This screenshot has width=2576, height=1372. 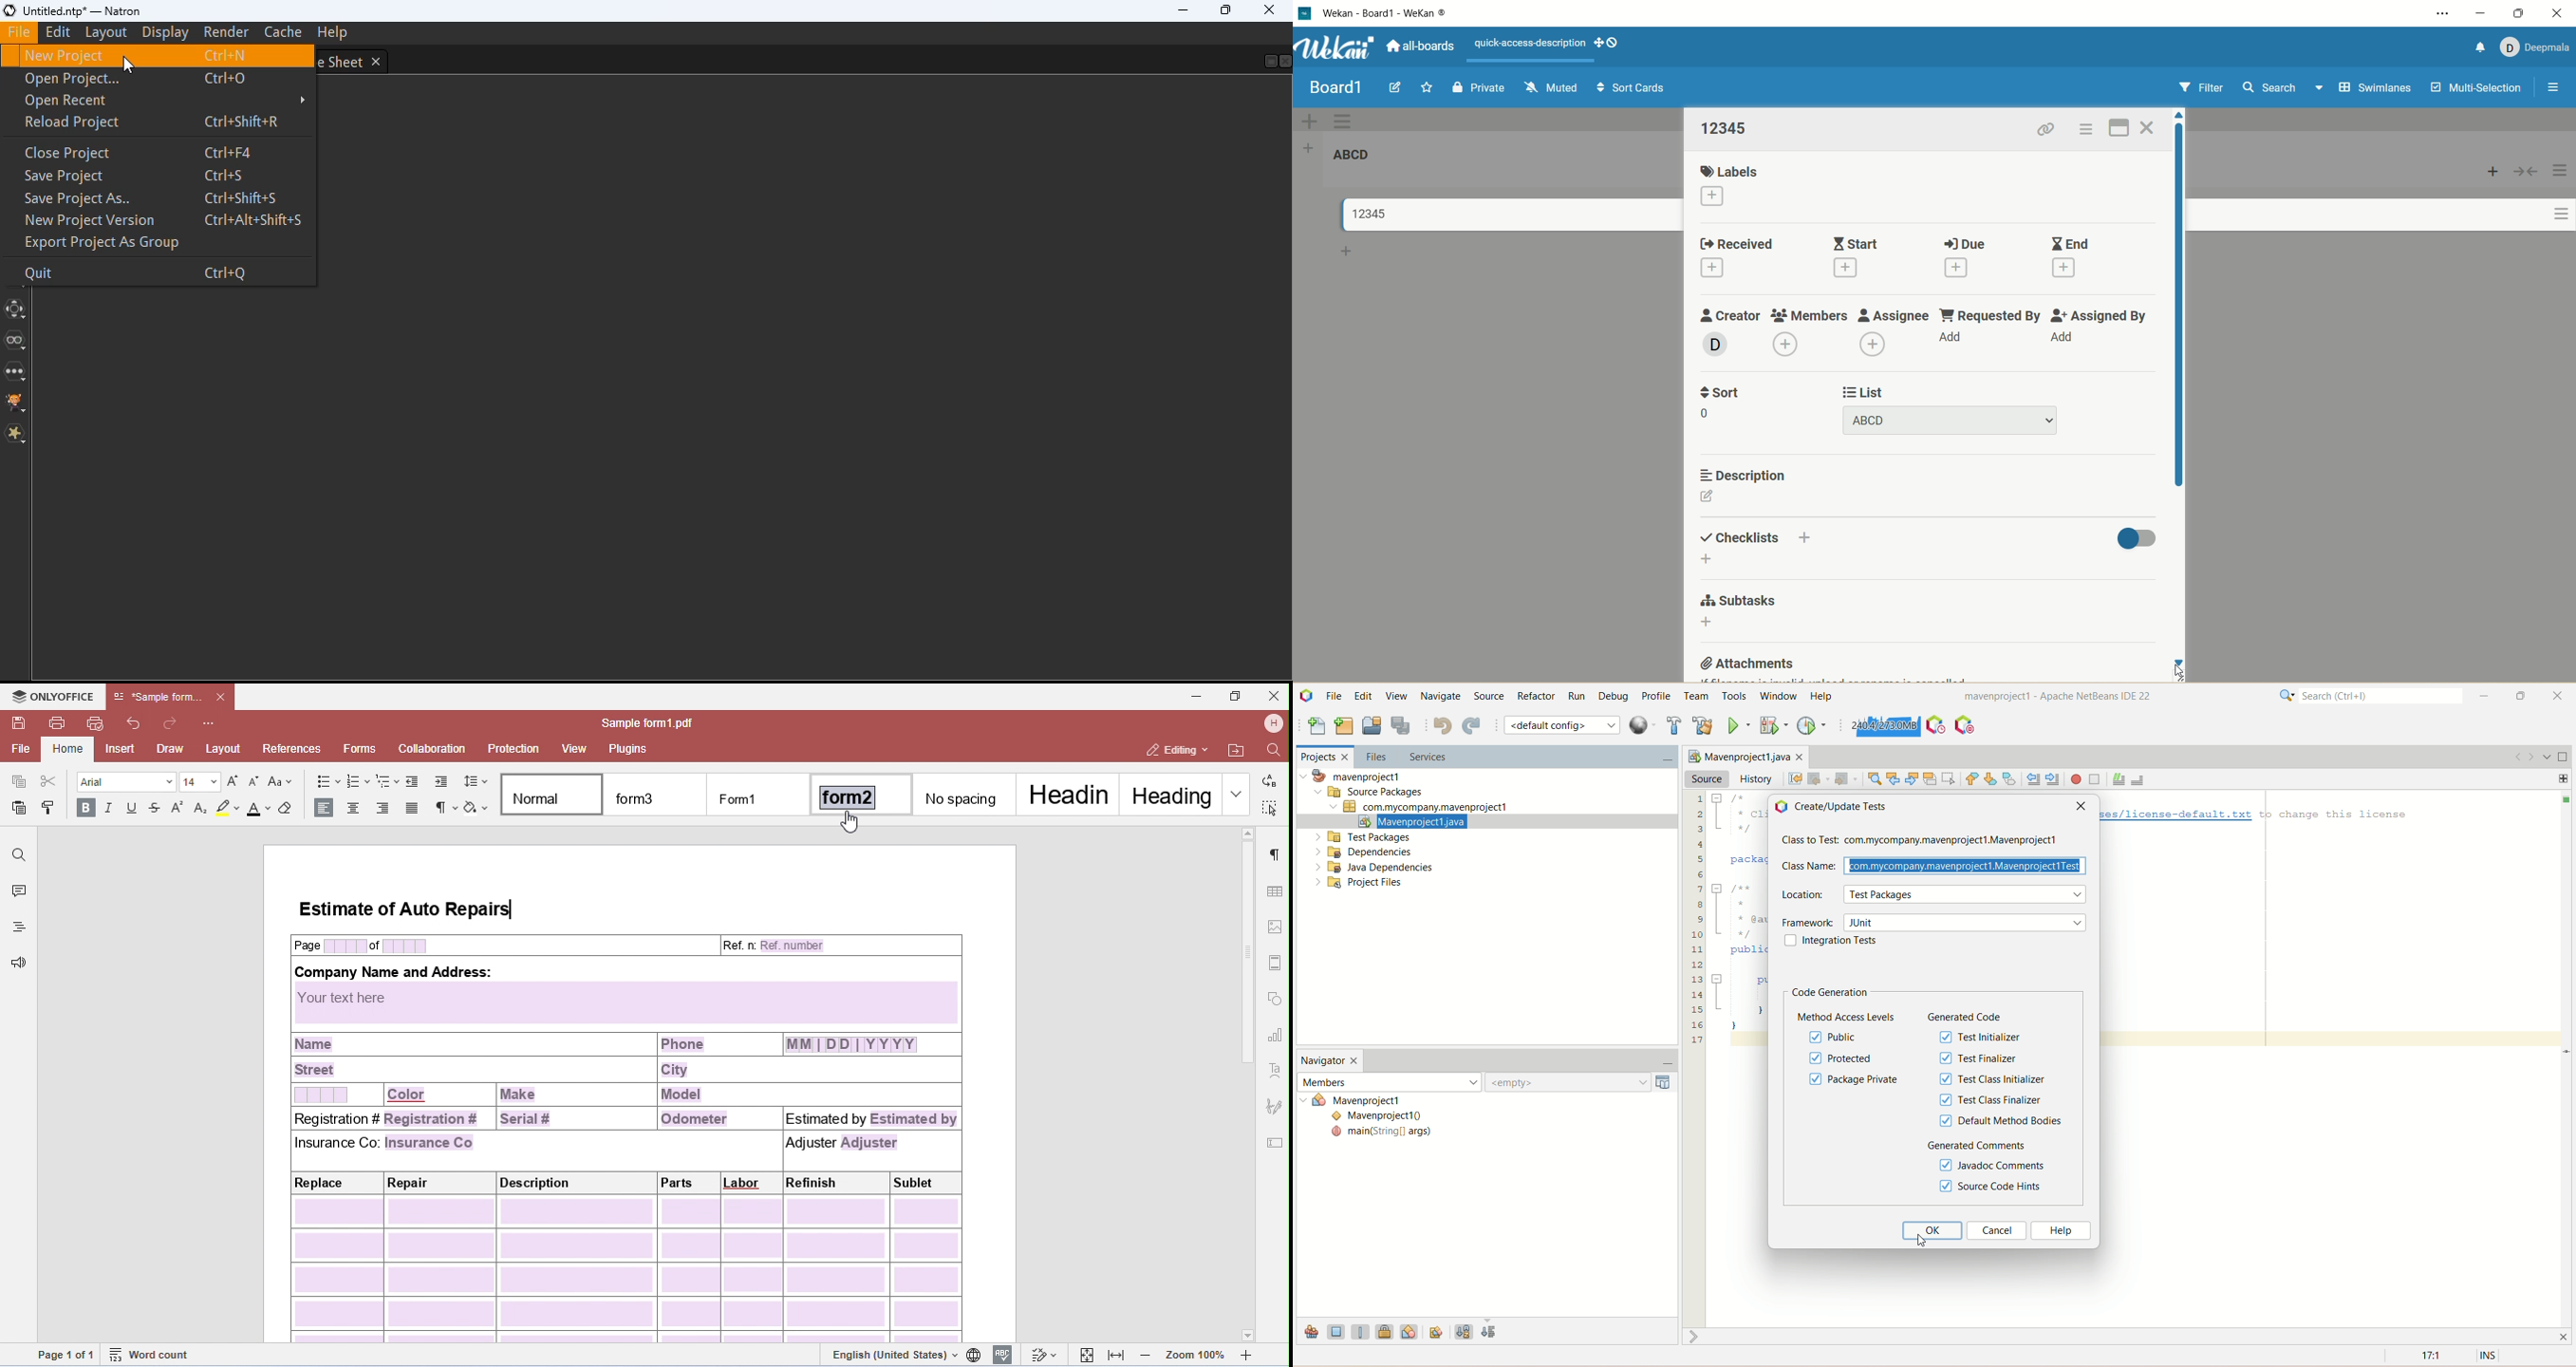 I want to click on edit, so click(x=1362, y=696).